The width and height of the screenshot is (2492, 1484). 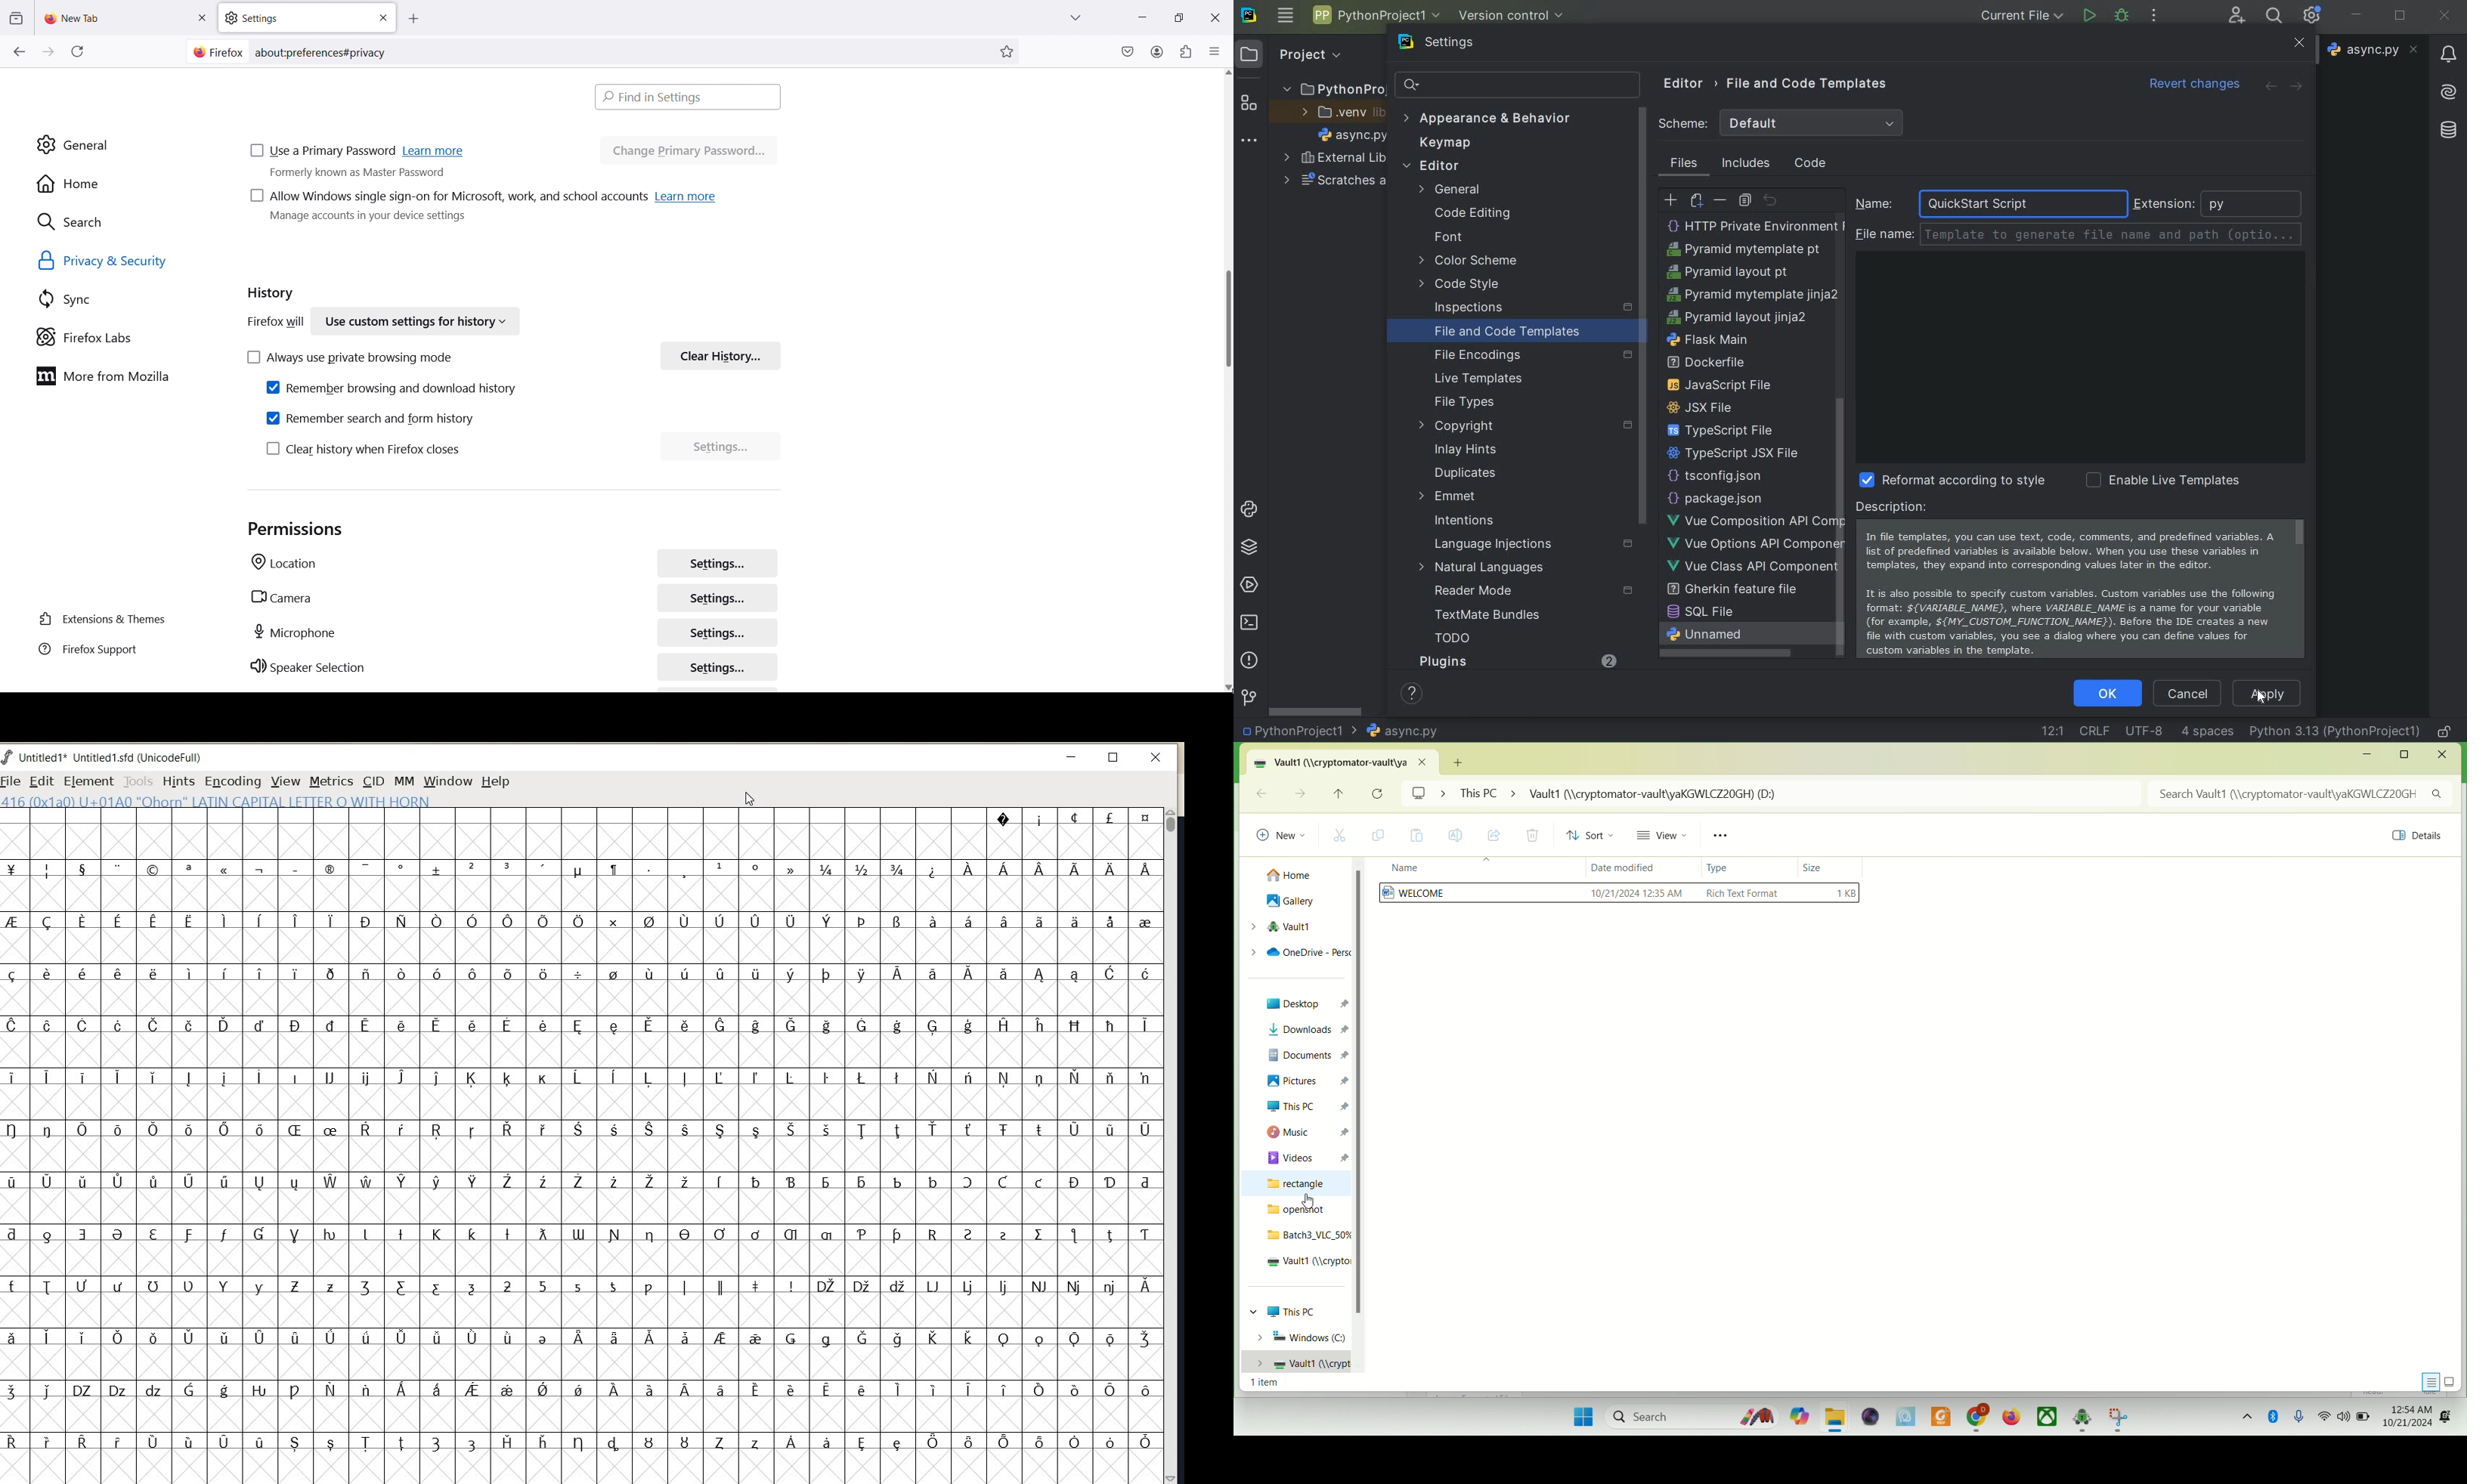 I want to click on live templates, so click(x=1489, y=379).